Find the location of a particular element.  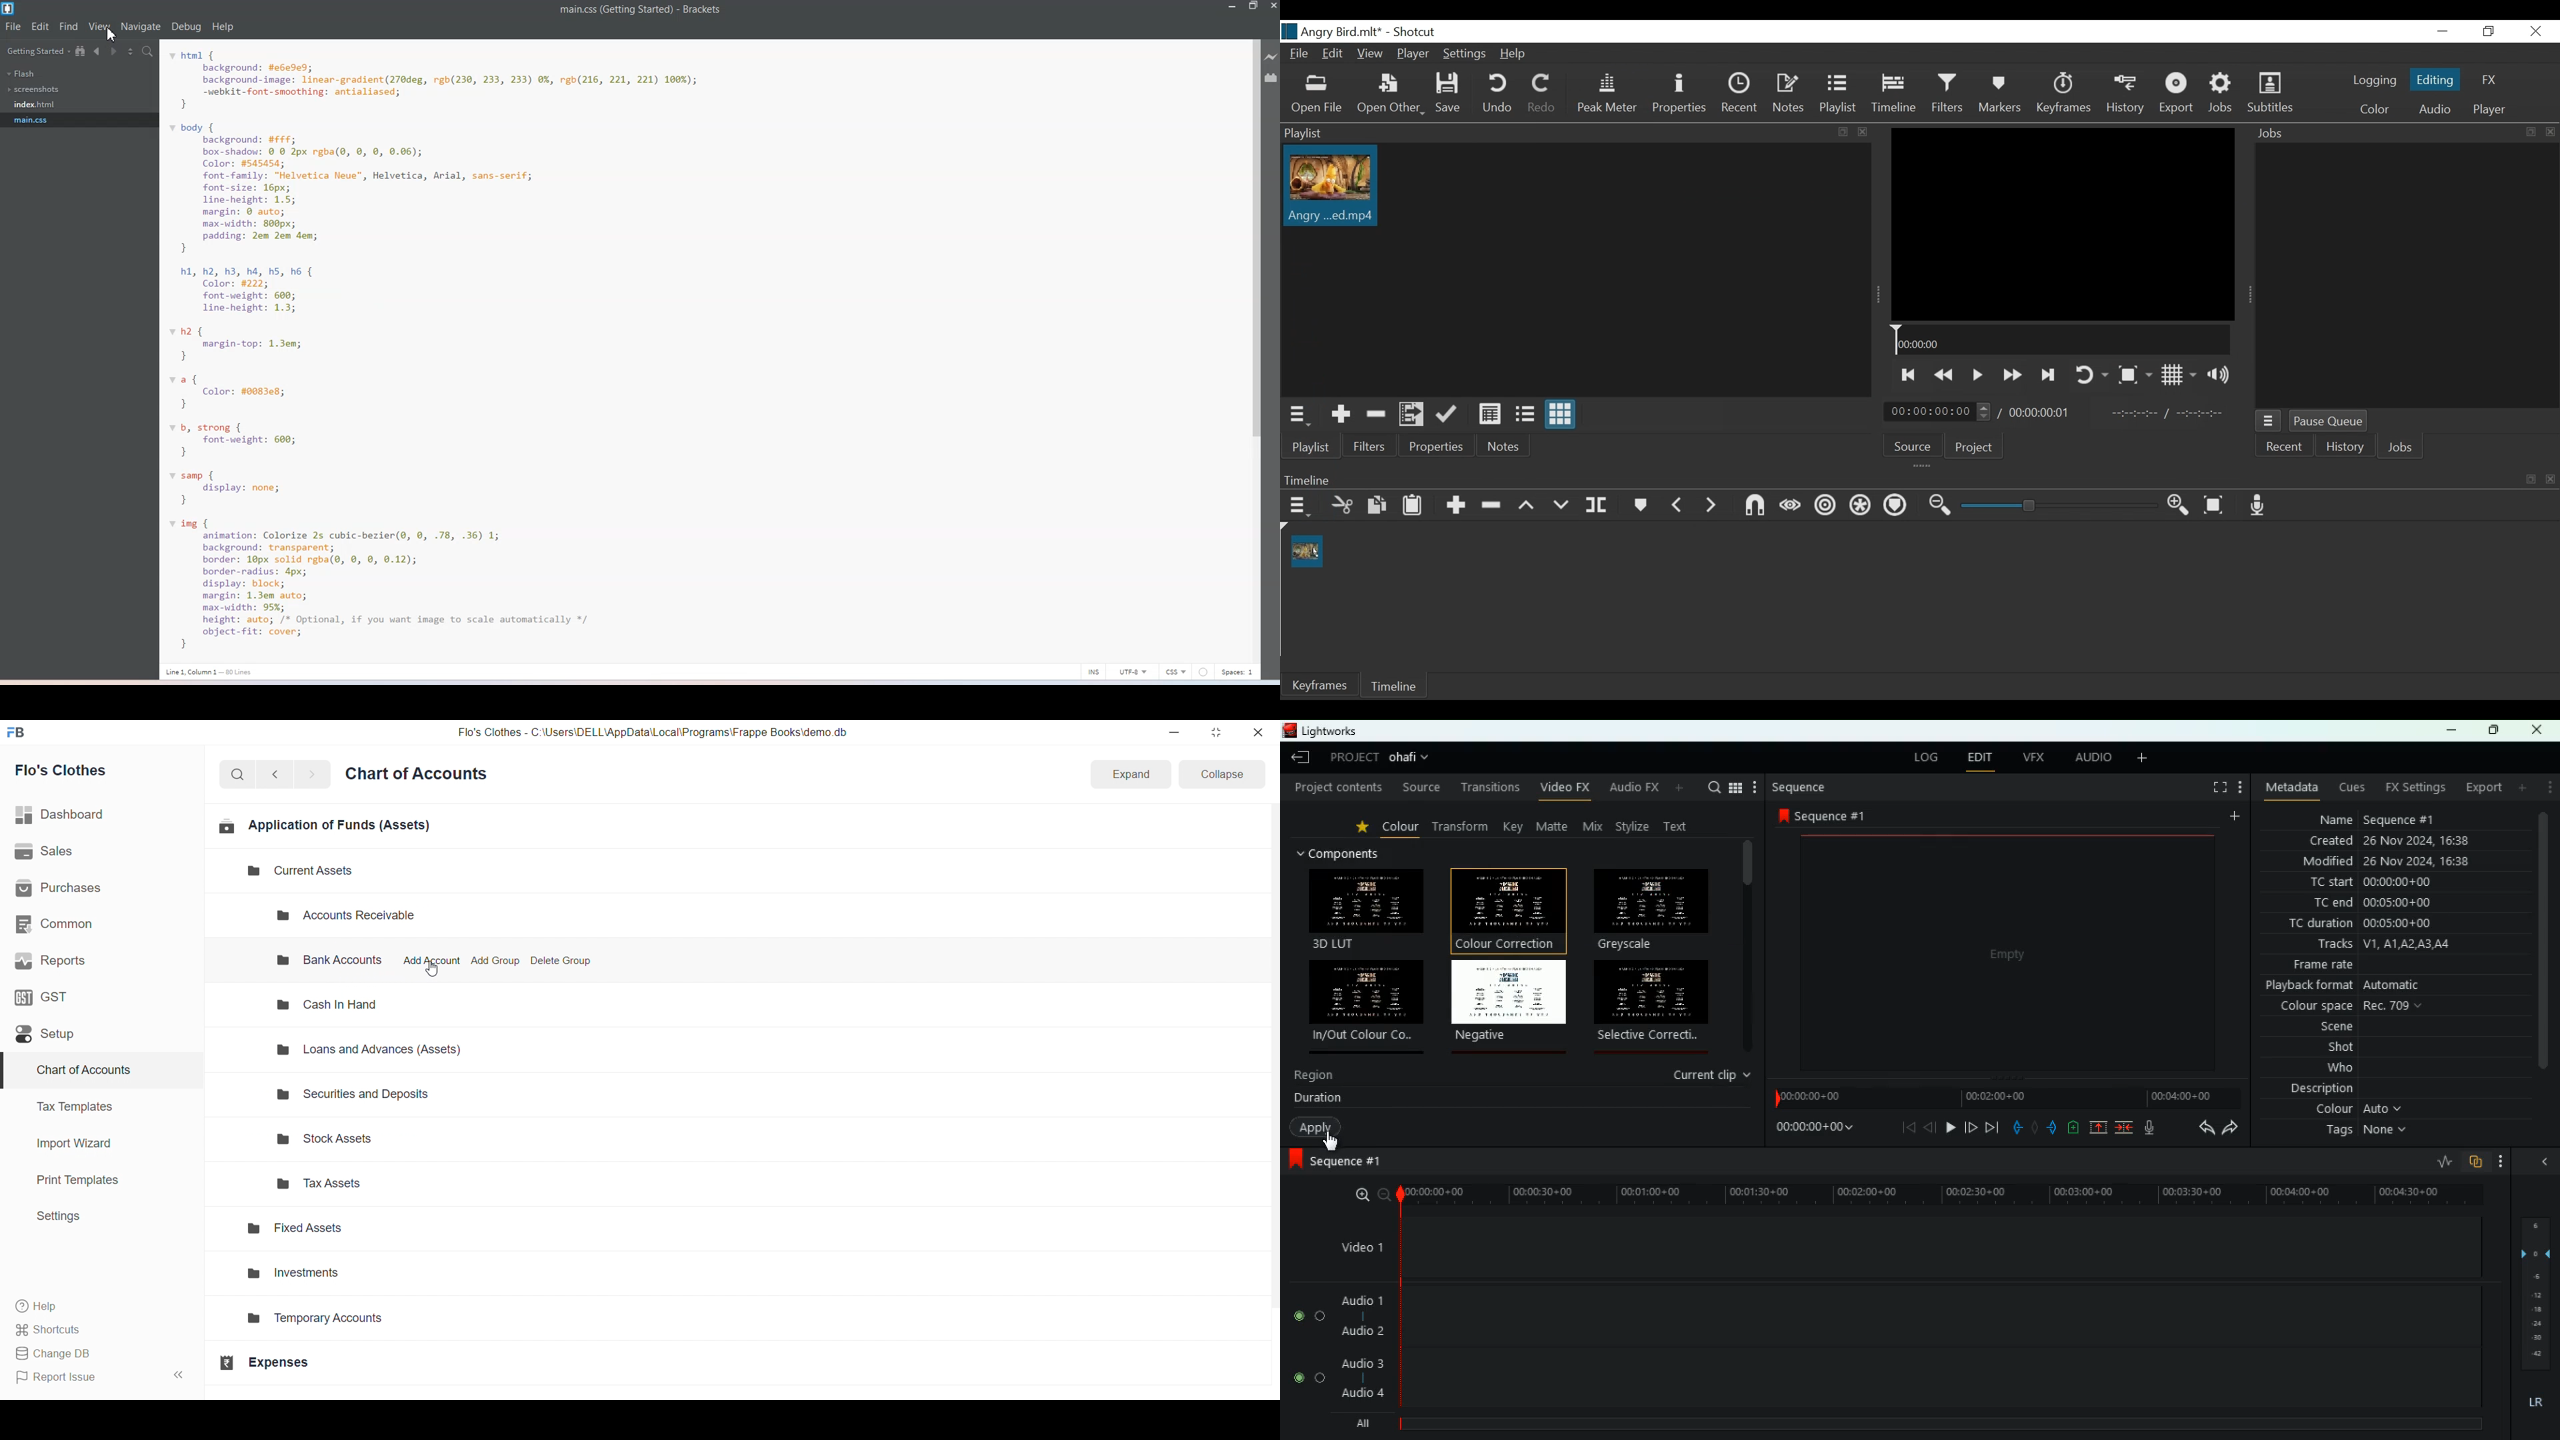

Audio is located at coordinates (2433, 109).